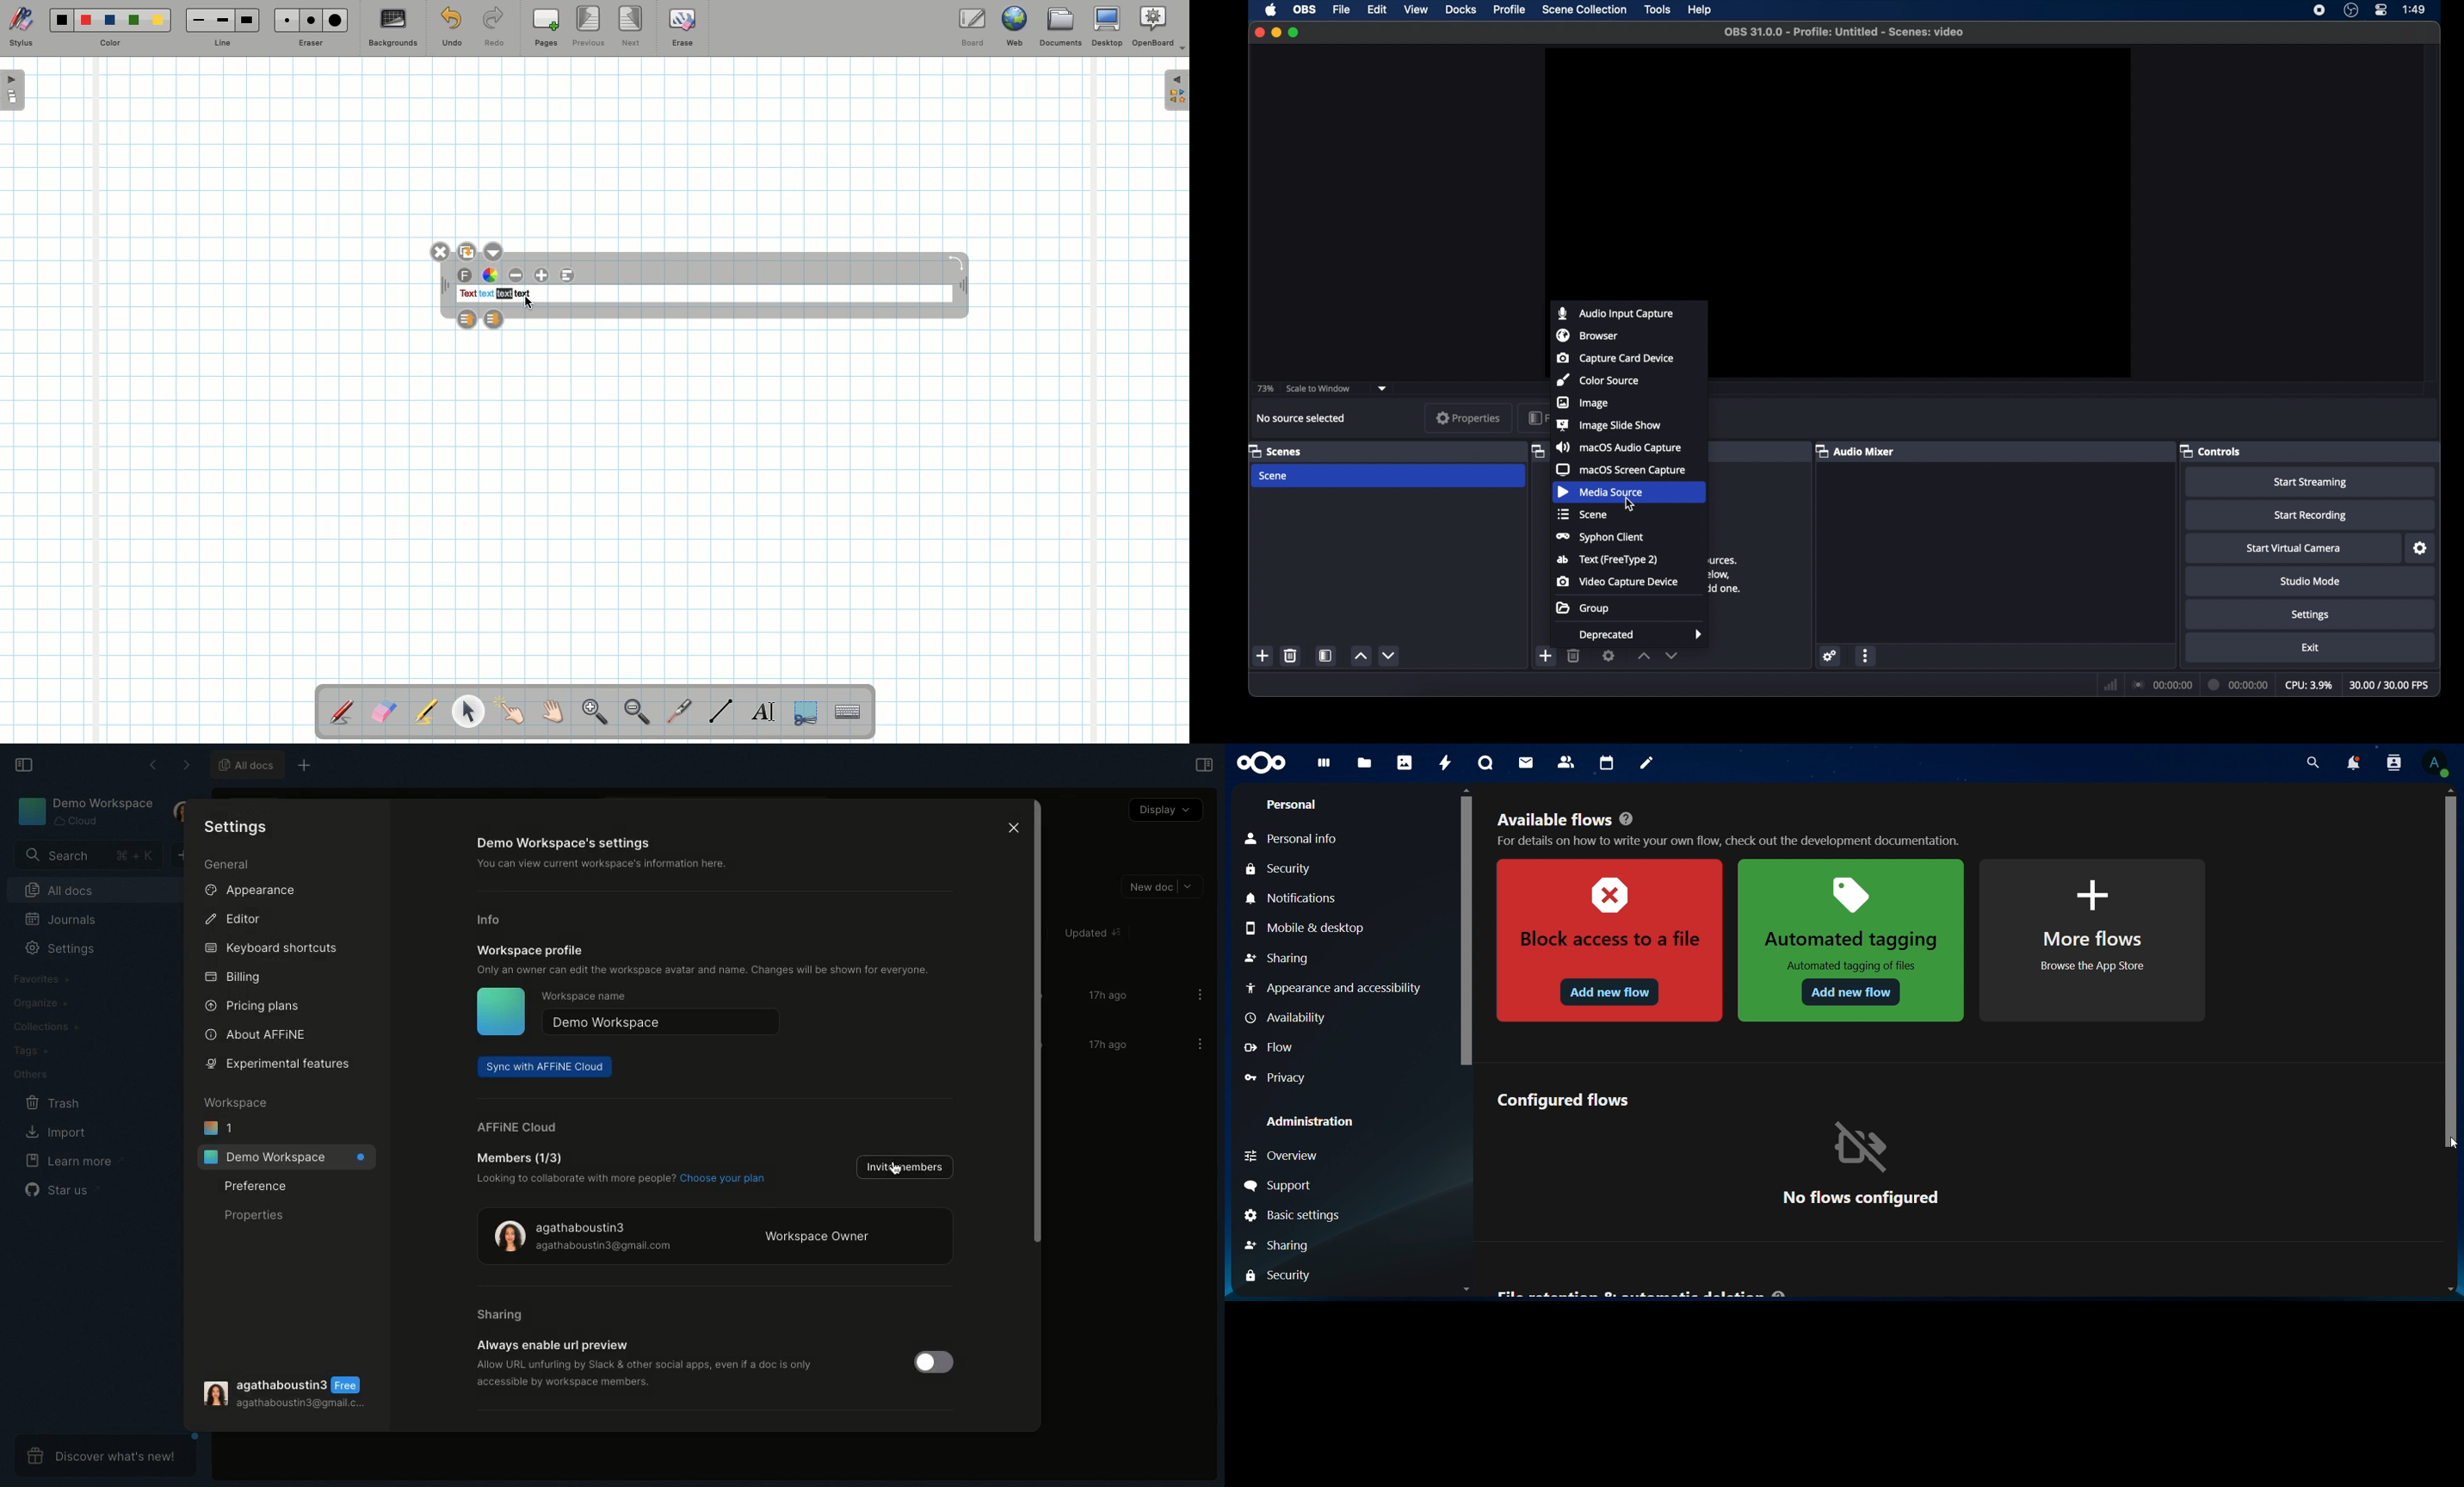 The height and width of the screenshot is (1512, 2464). I want to click on calendar, so click(1607, 764).